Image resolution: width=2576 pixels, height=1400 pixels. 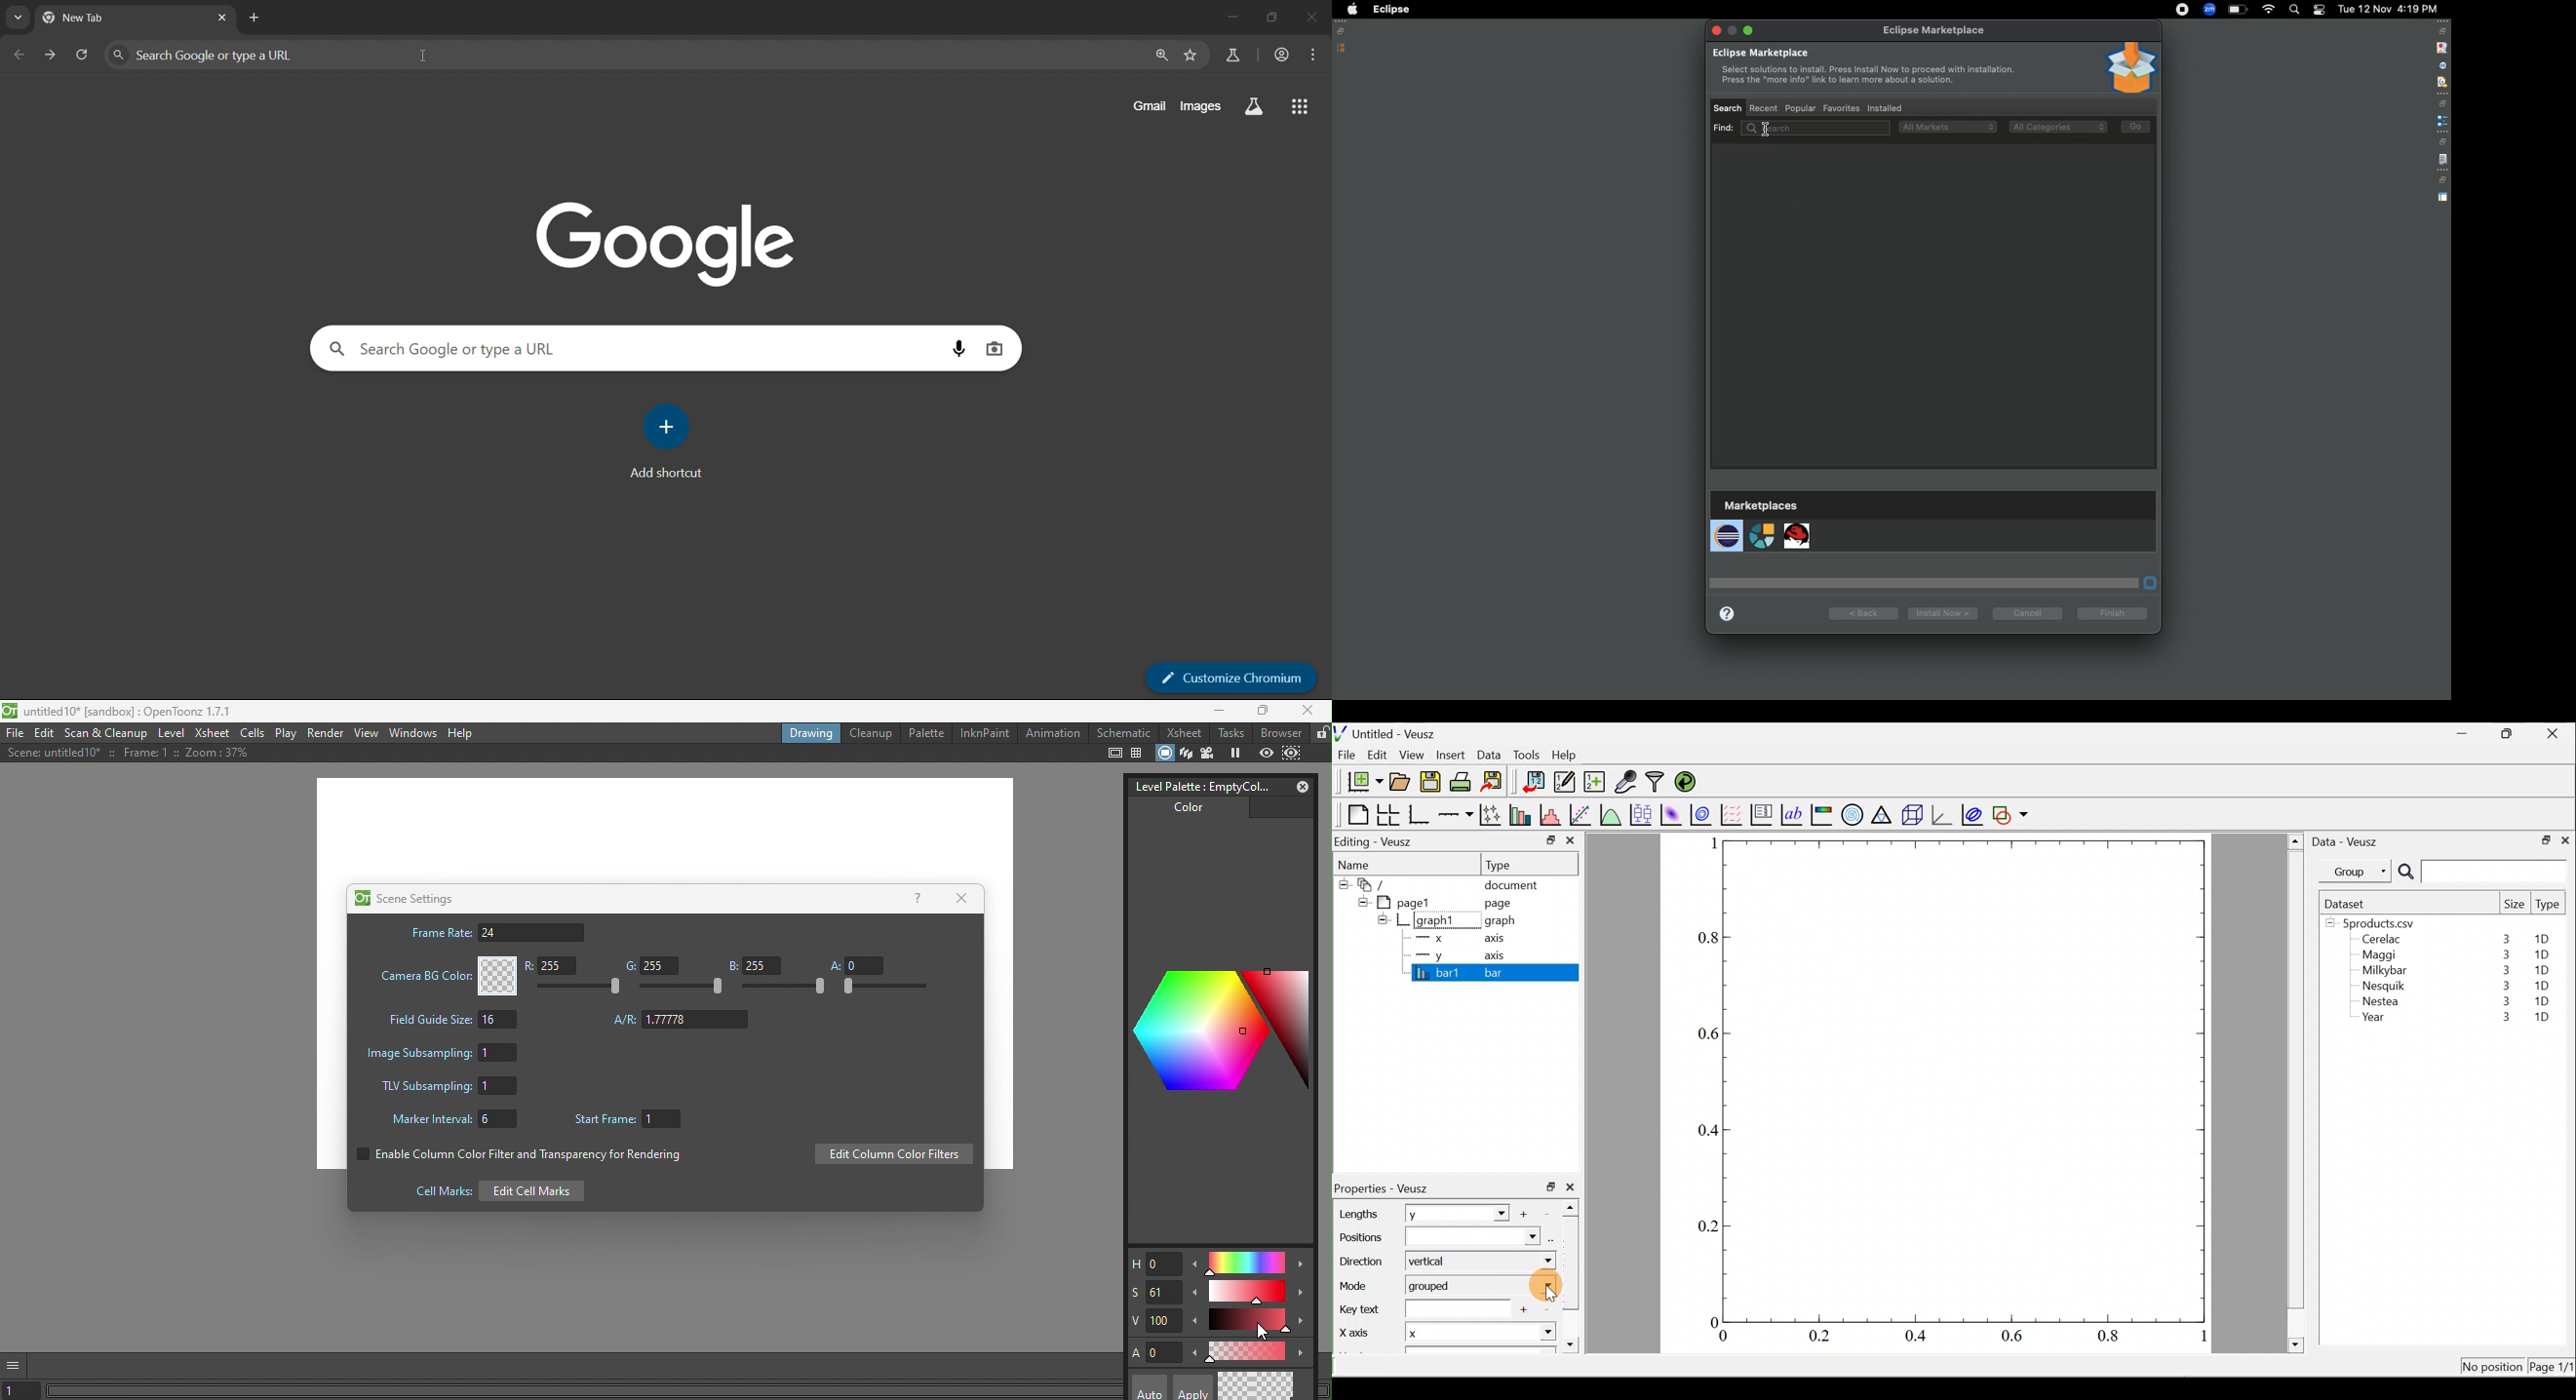 I want to click on search tabs, so click(x=17, y=17).